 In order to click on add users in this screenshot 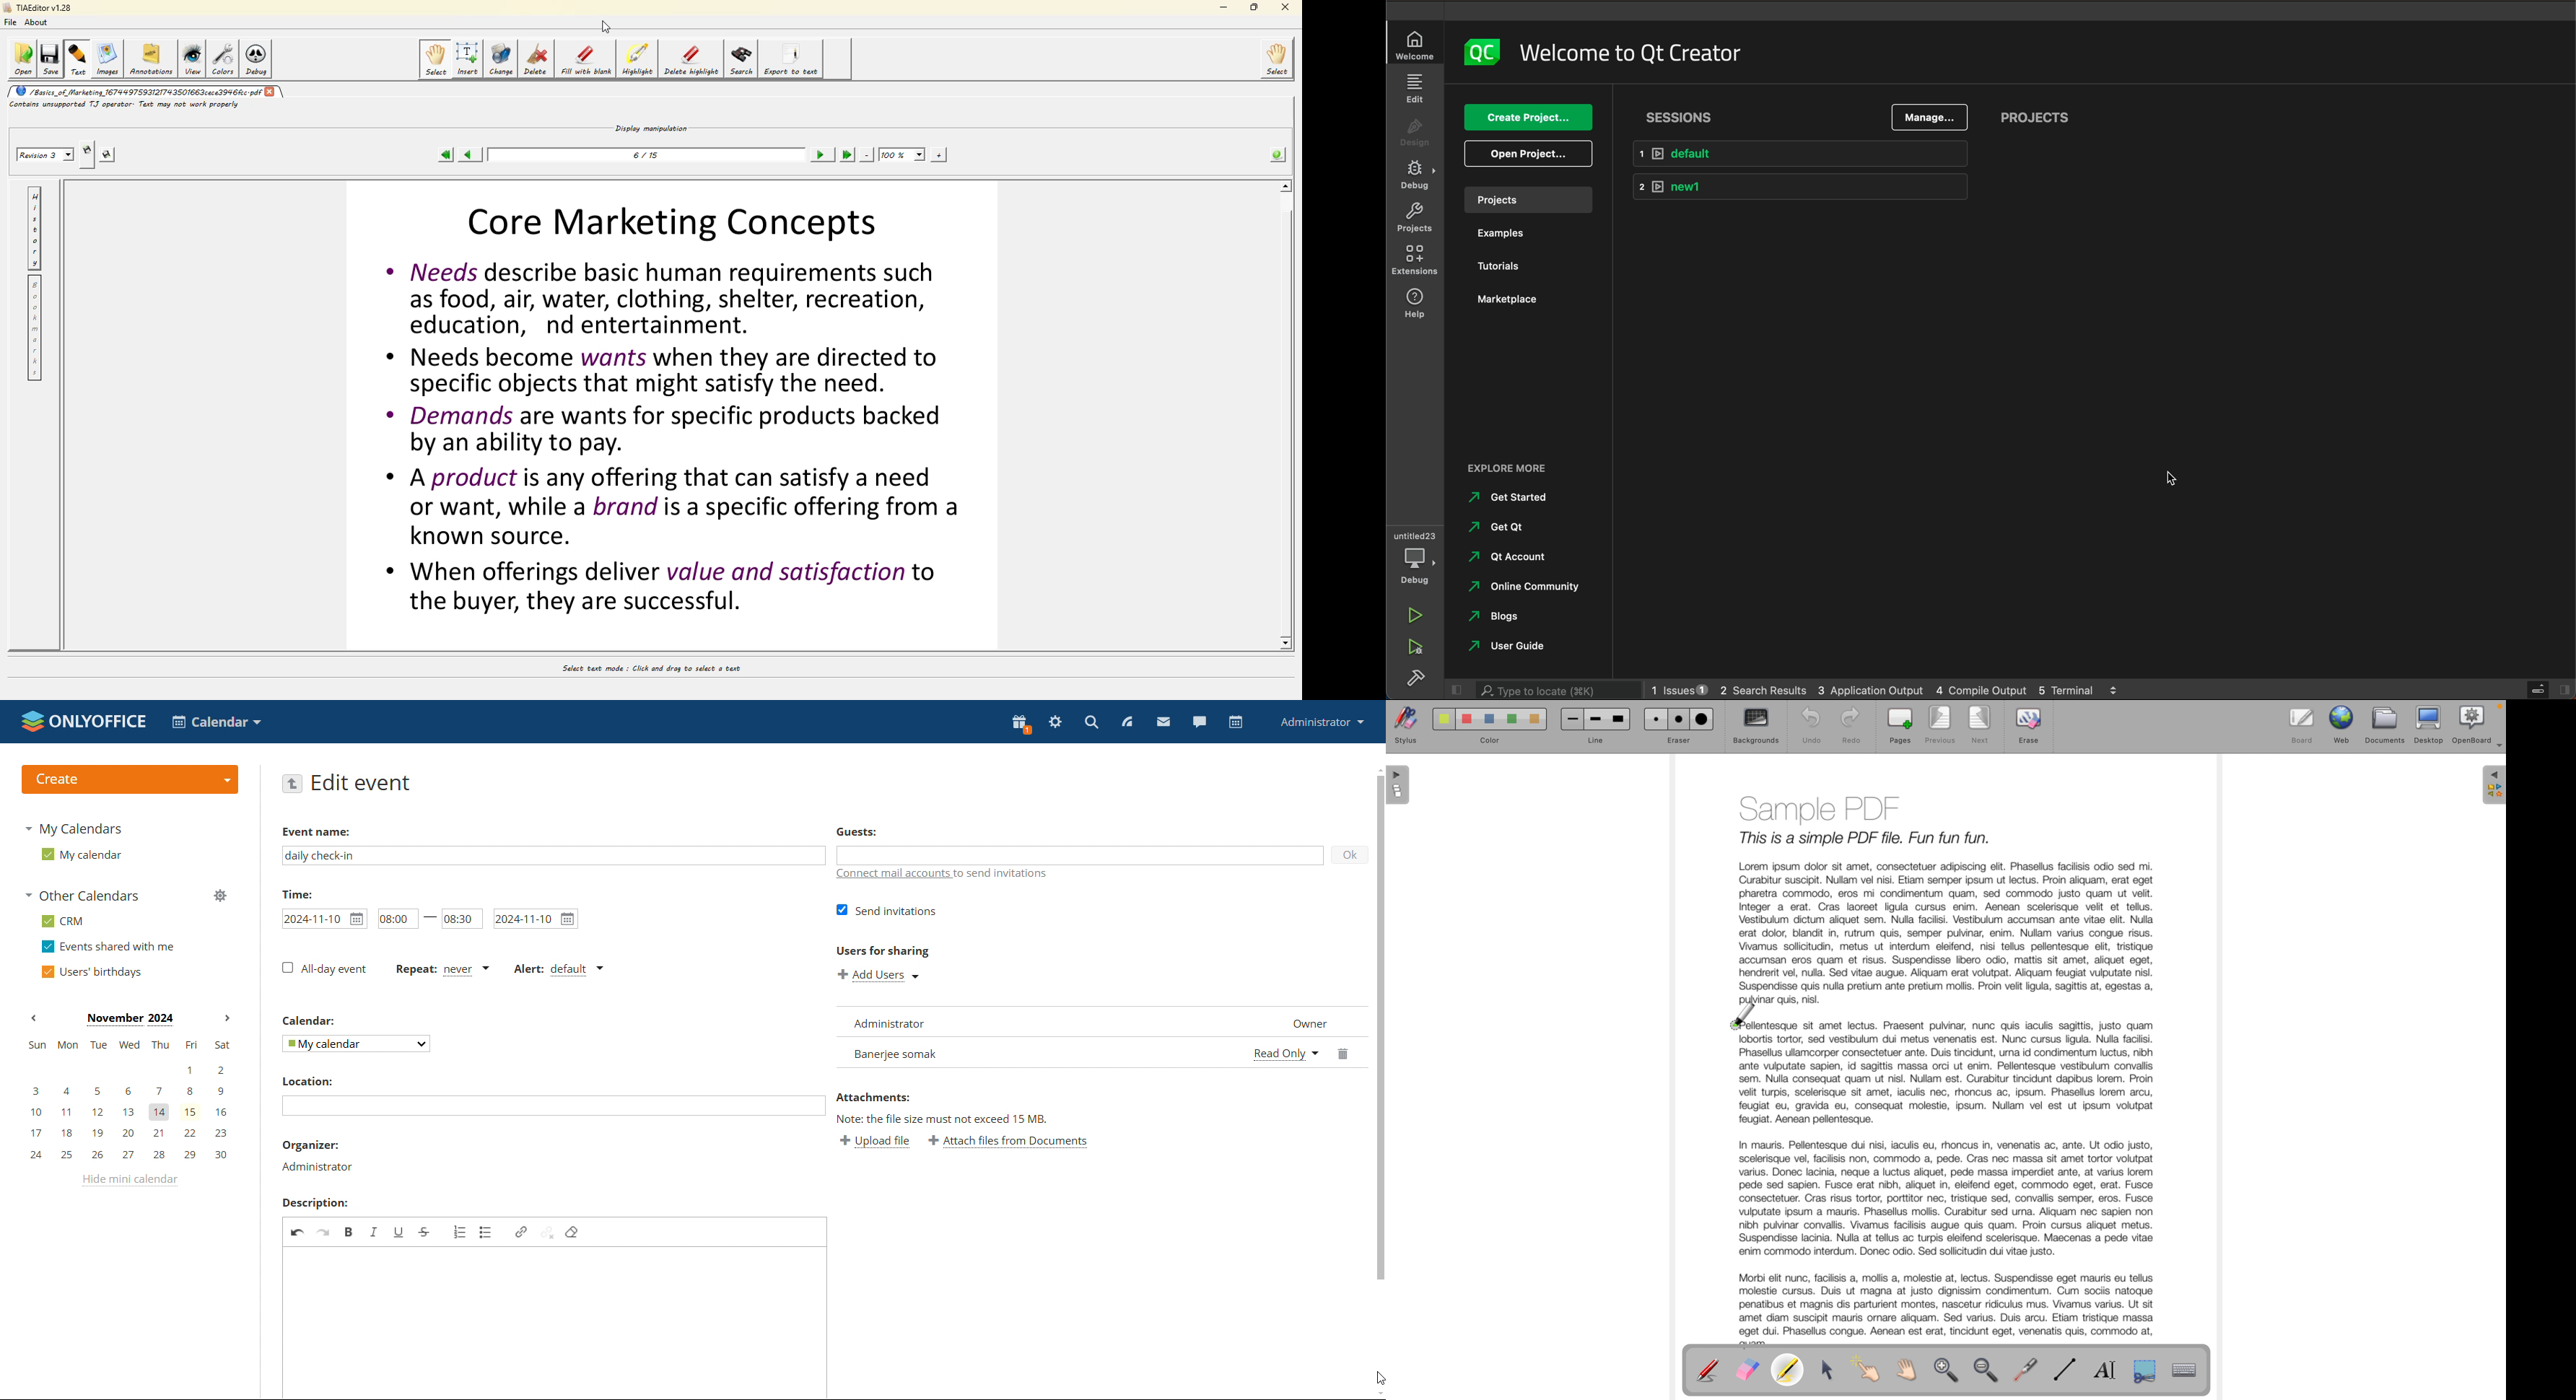, I will do `click(881, 976)`.